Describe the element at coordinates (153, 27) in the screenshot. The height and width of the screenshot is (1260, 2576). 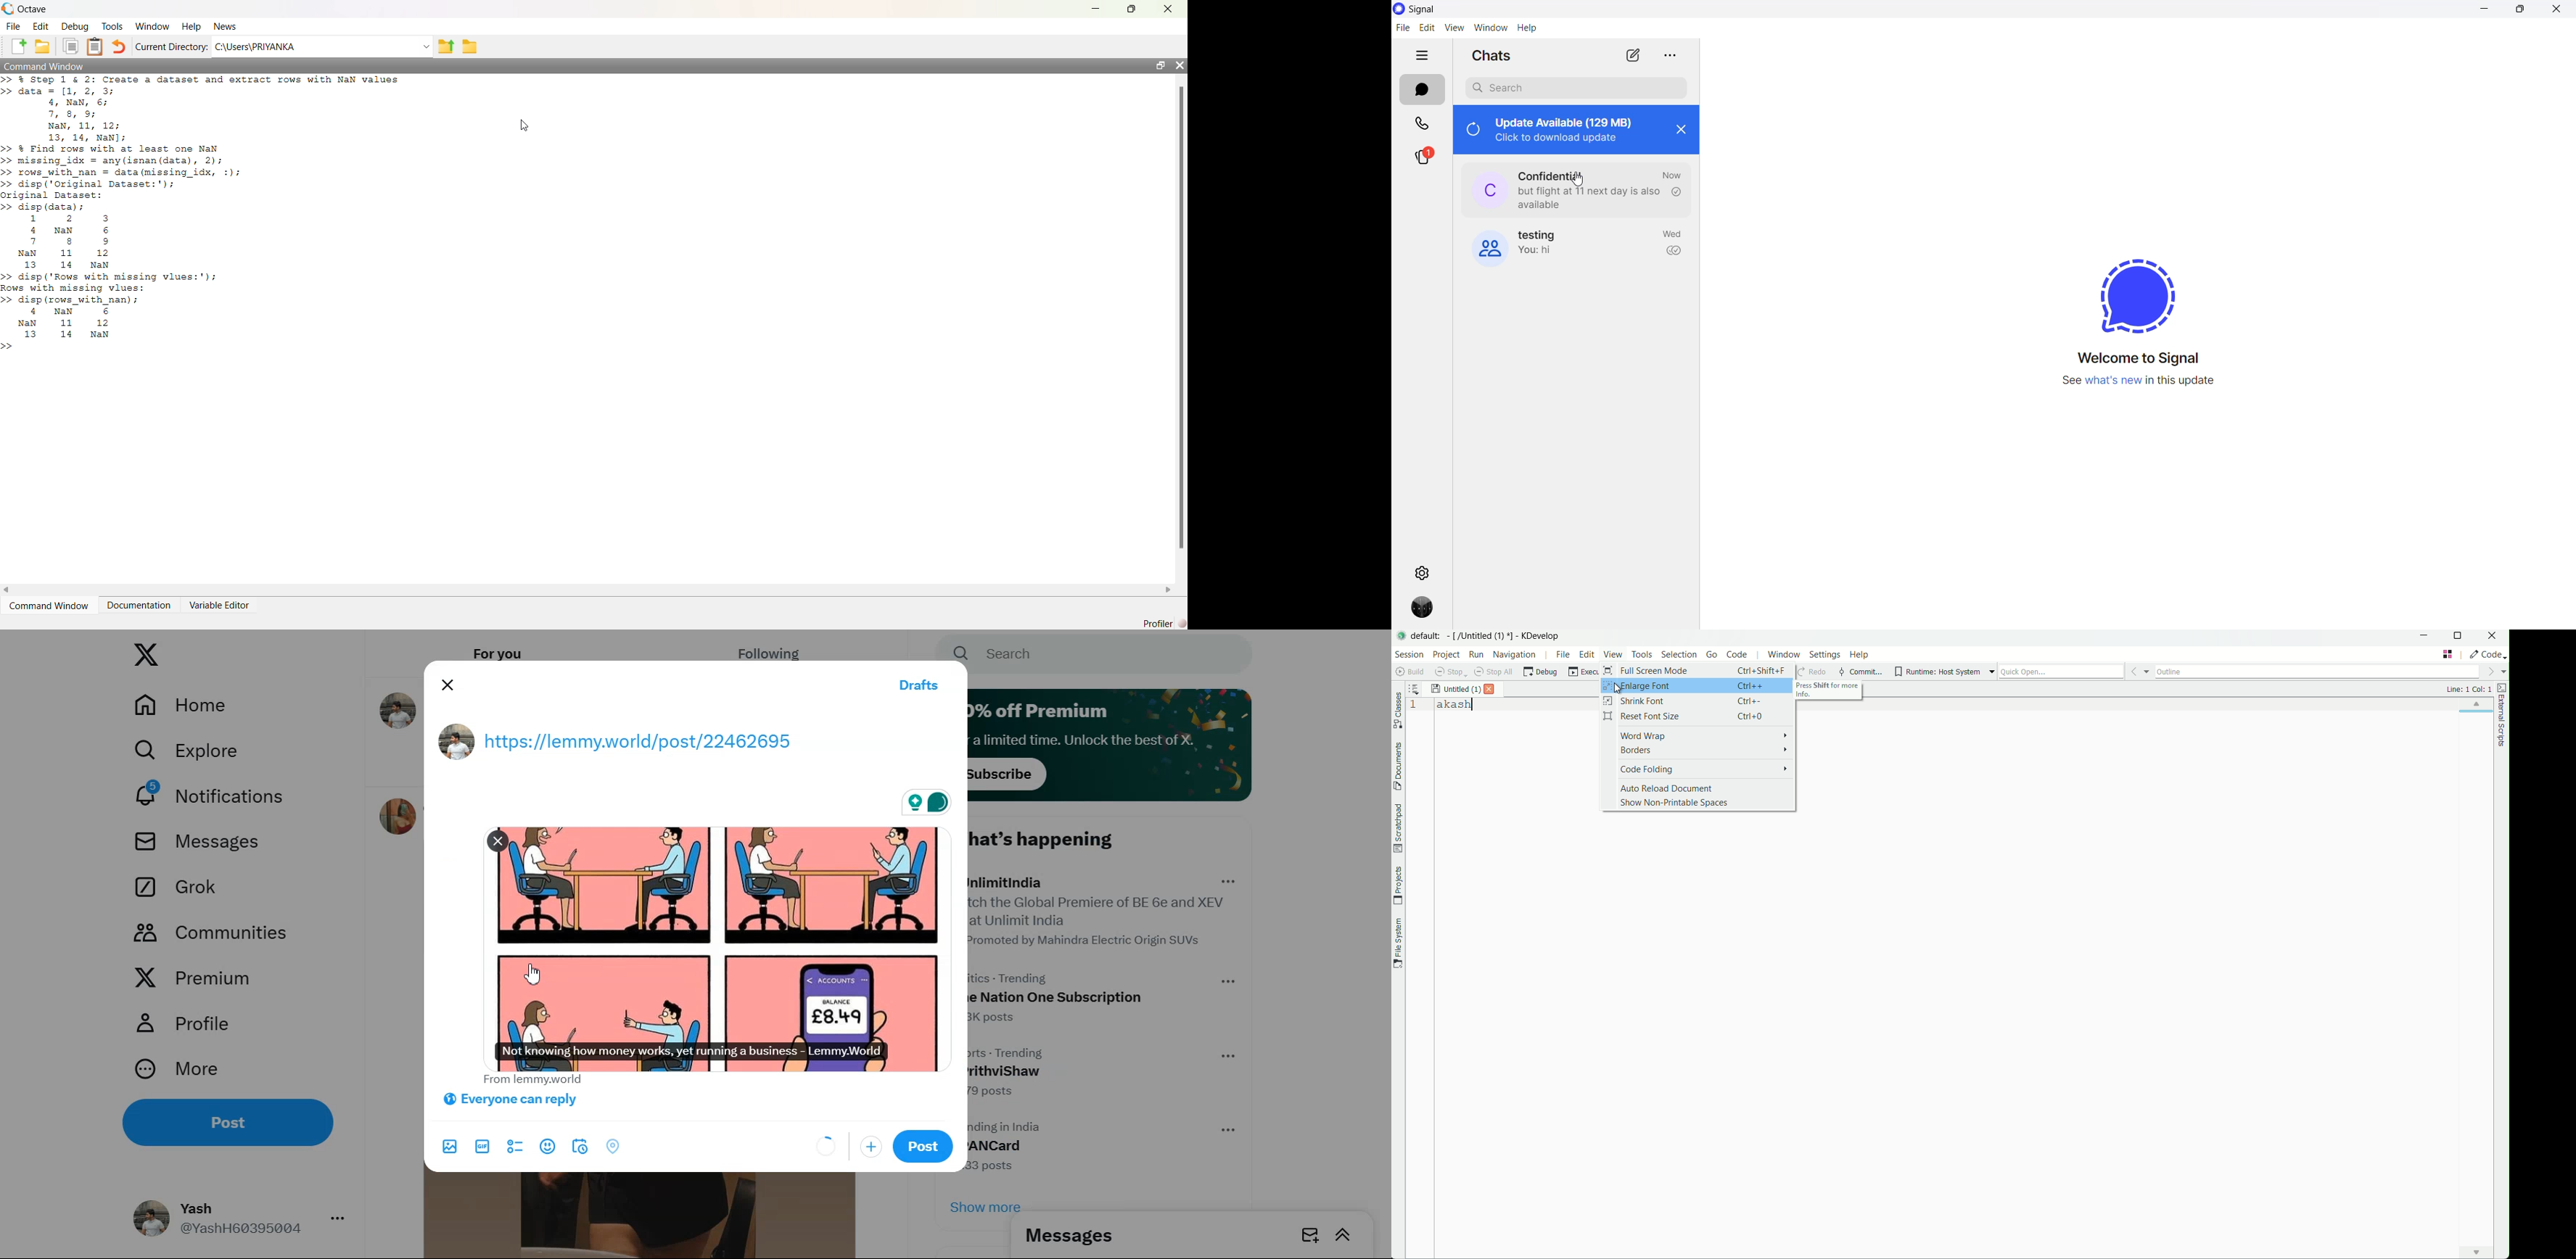
I see `Window` at that location.